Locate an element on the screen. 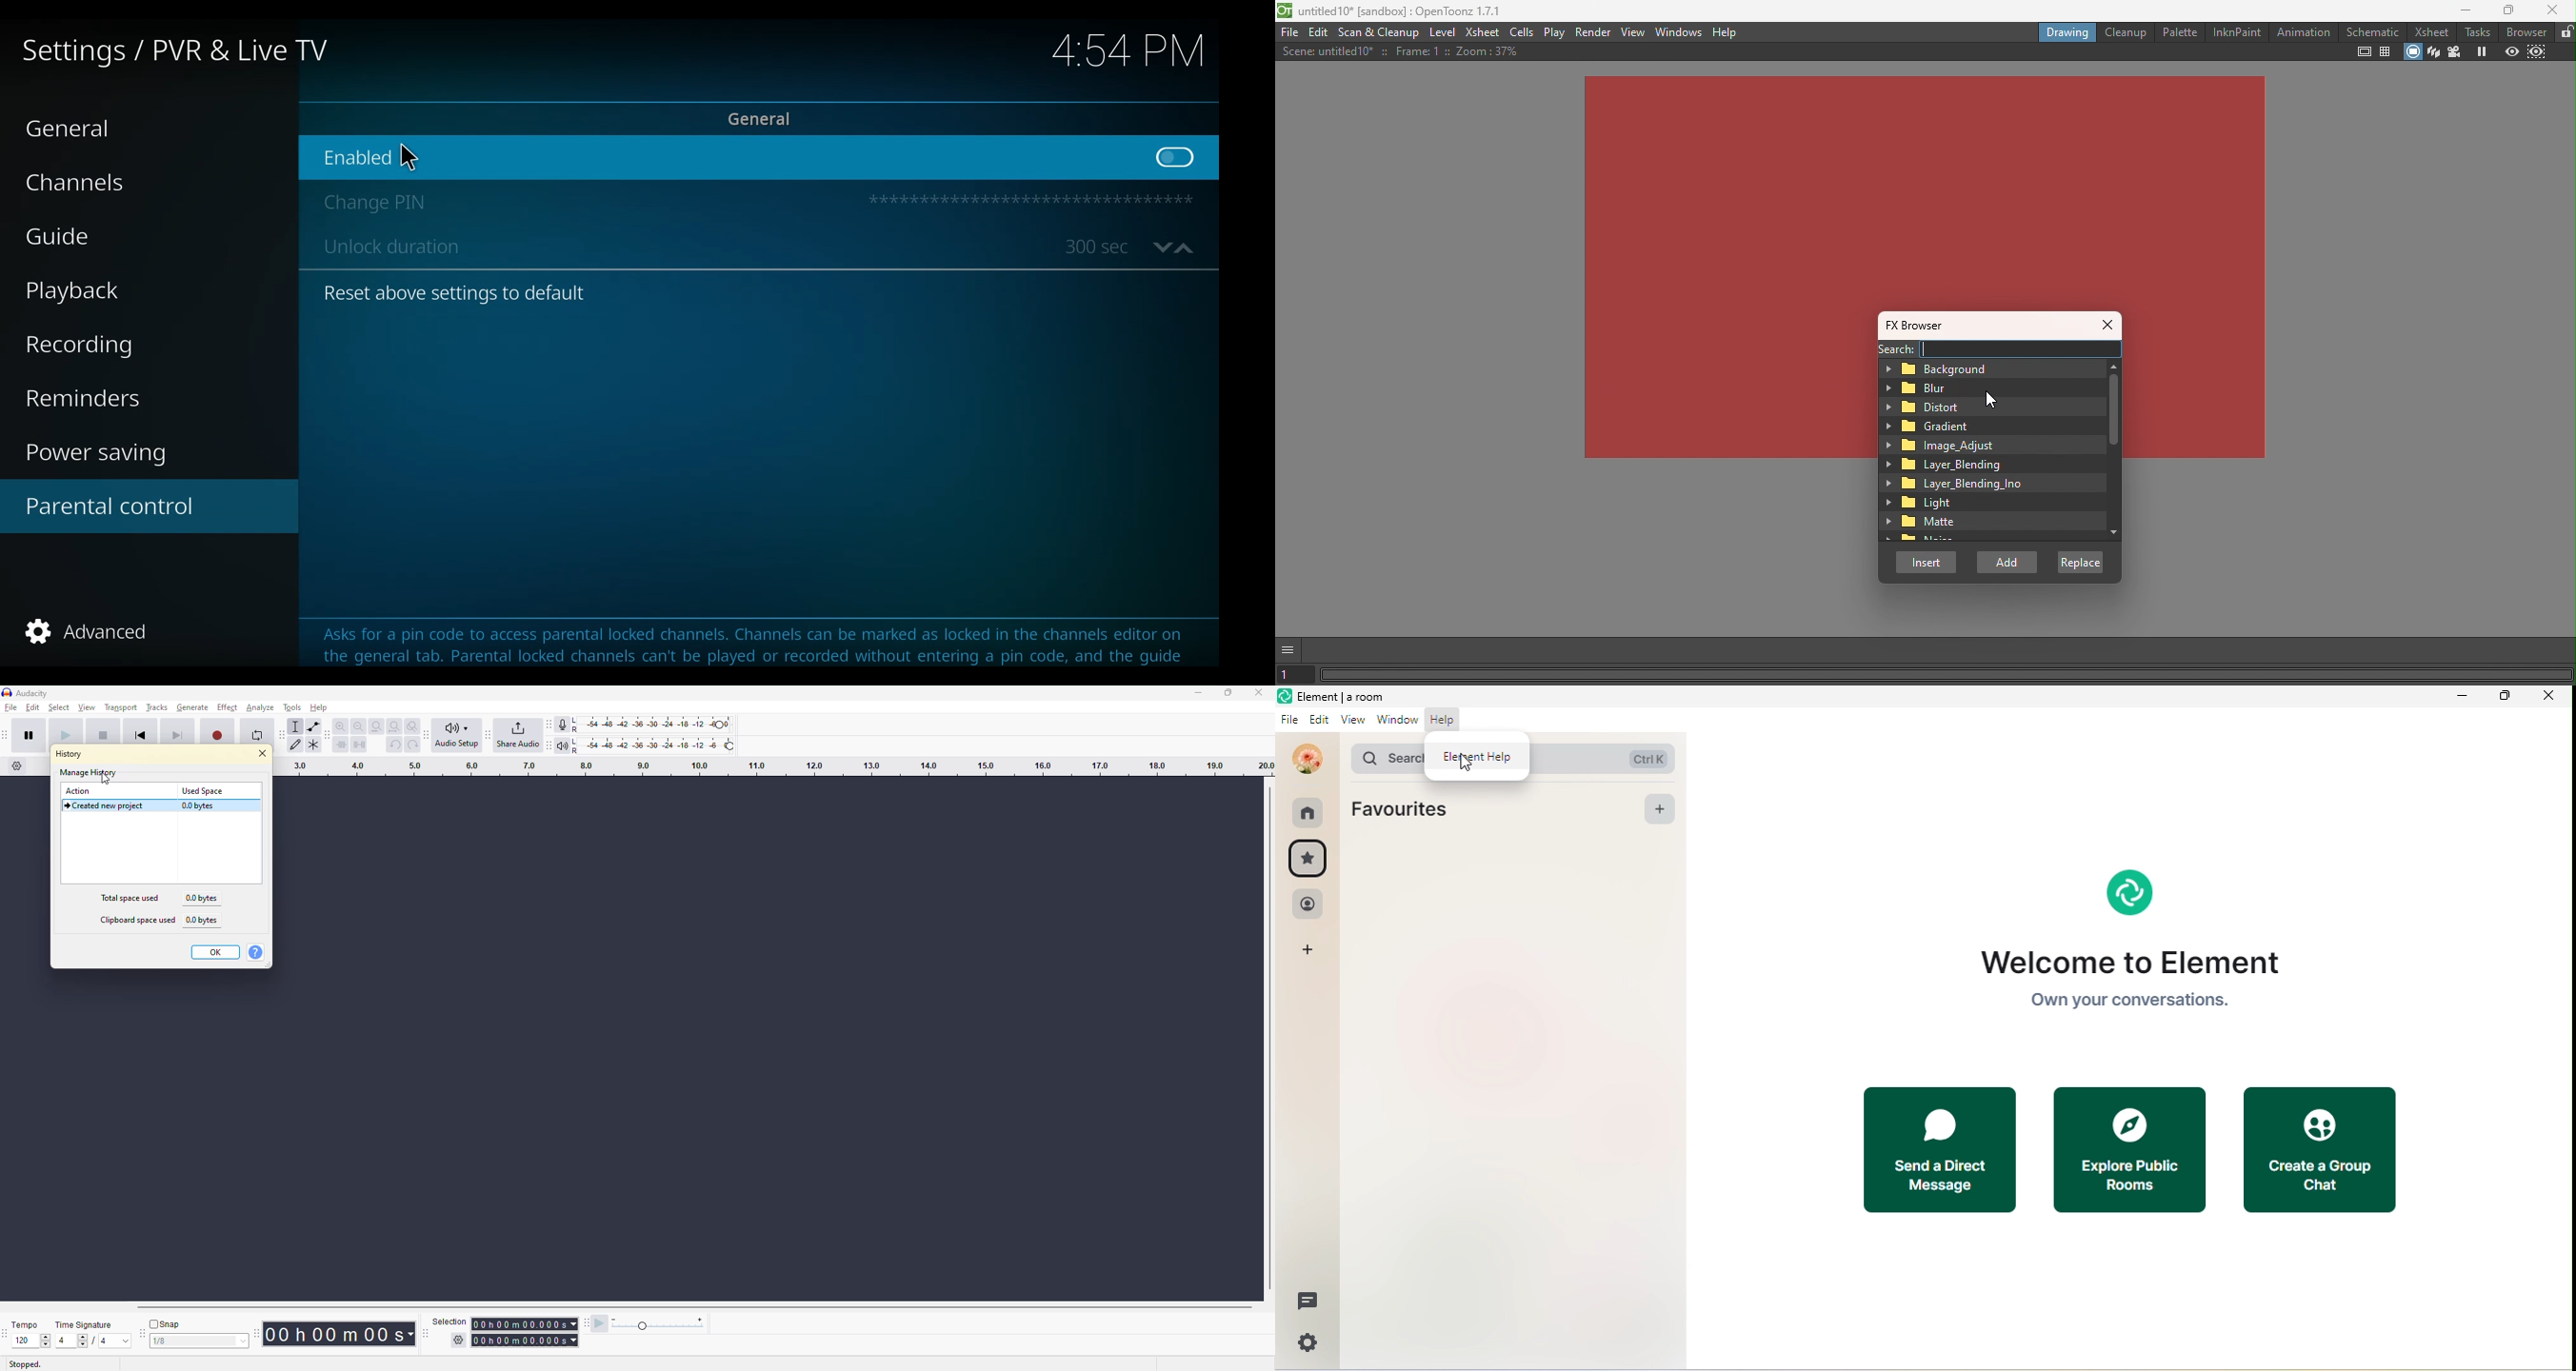 The height and width of the screenshot is (1372, 2576). Settings/PVR & Live TV is located at coordinates (174, 52).